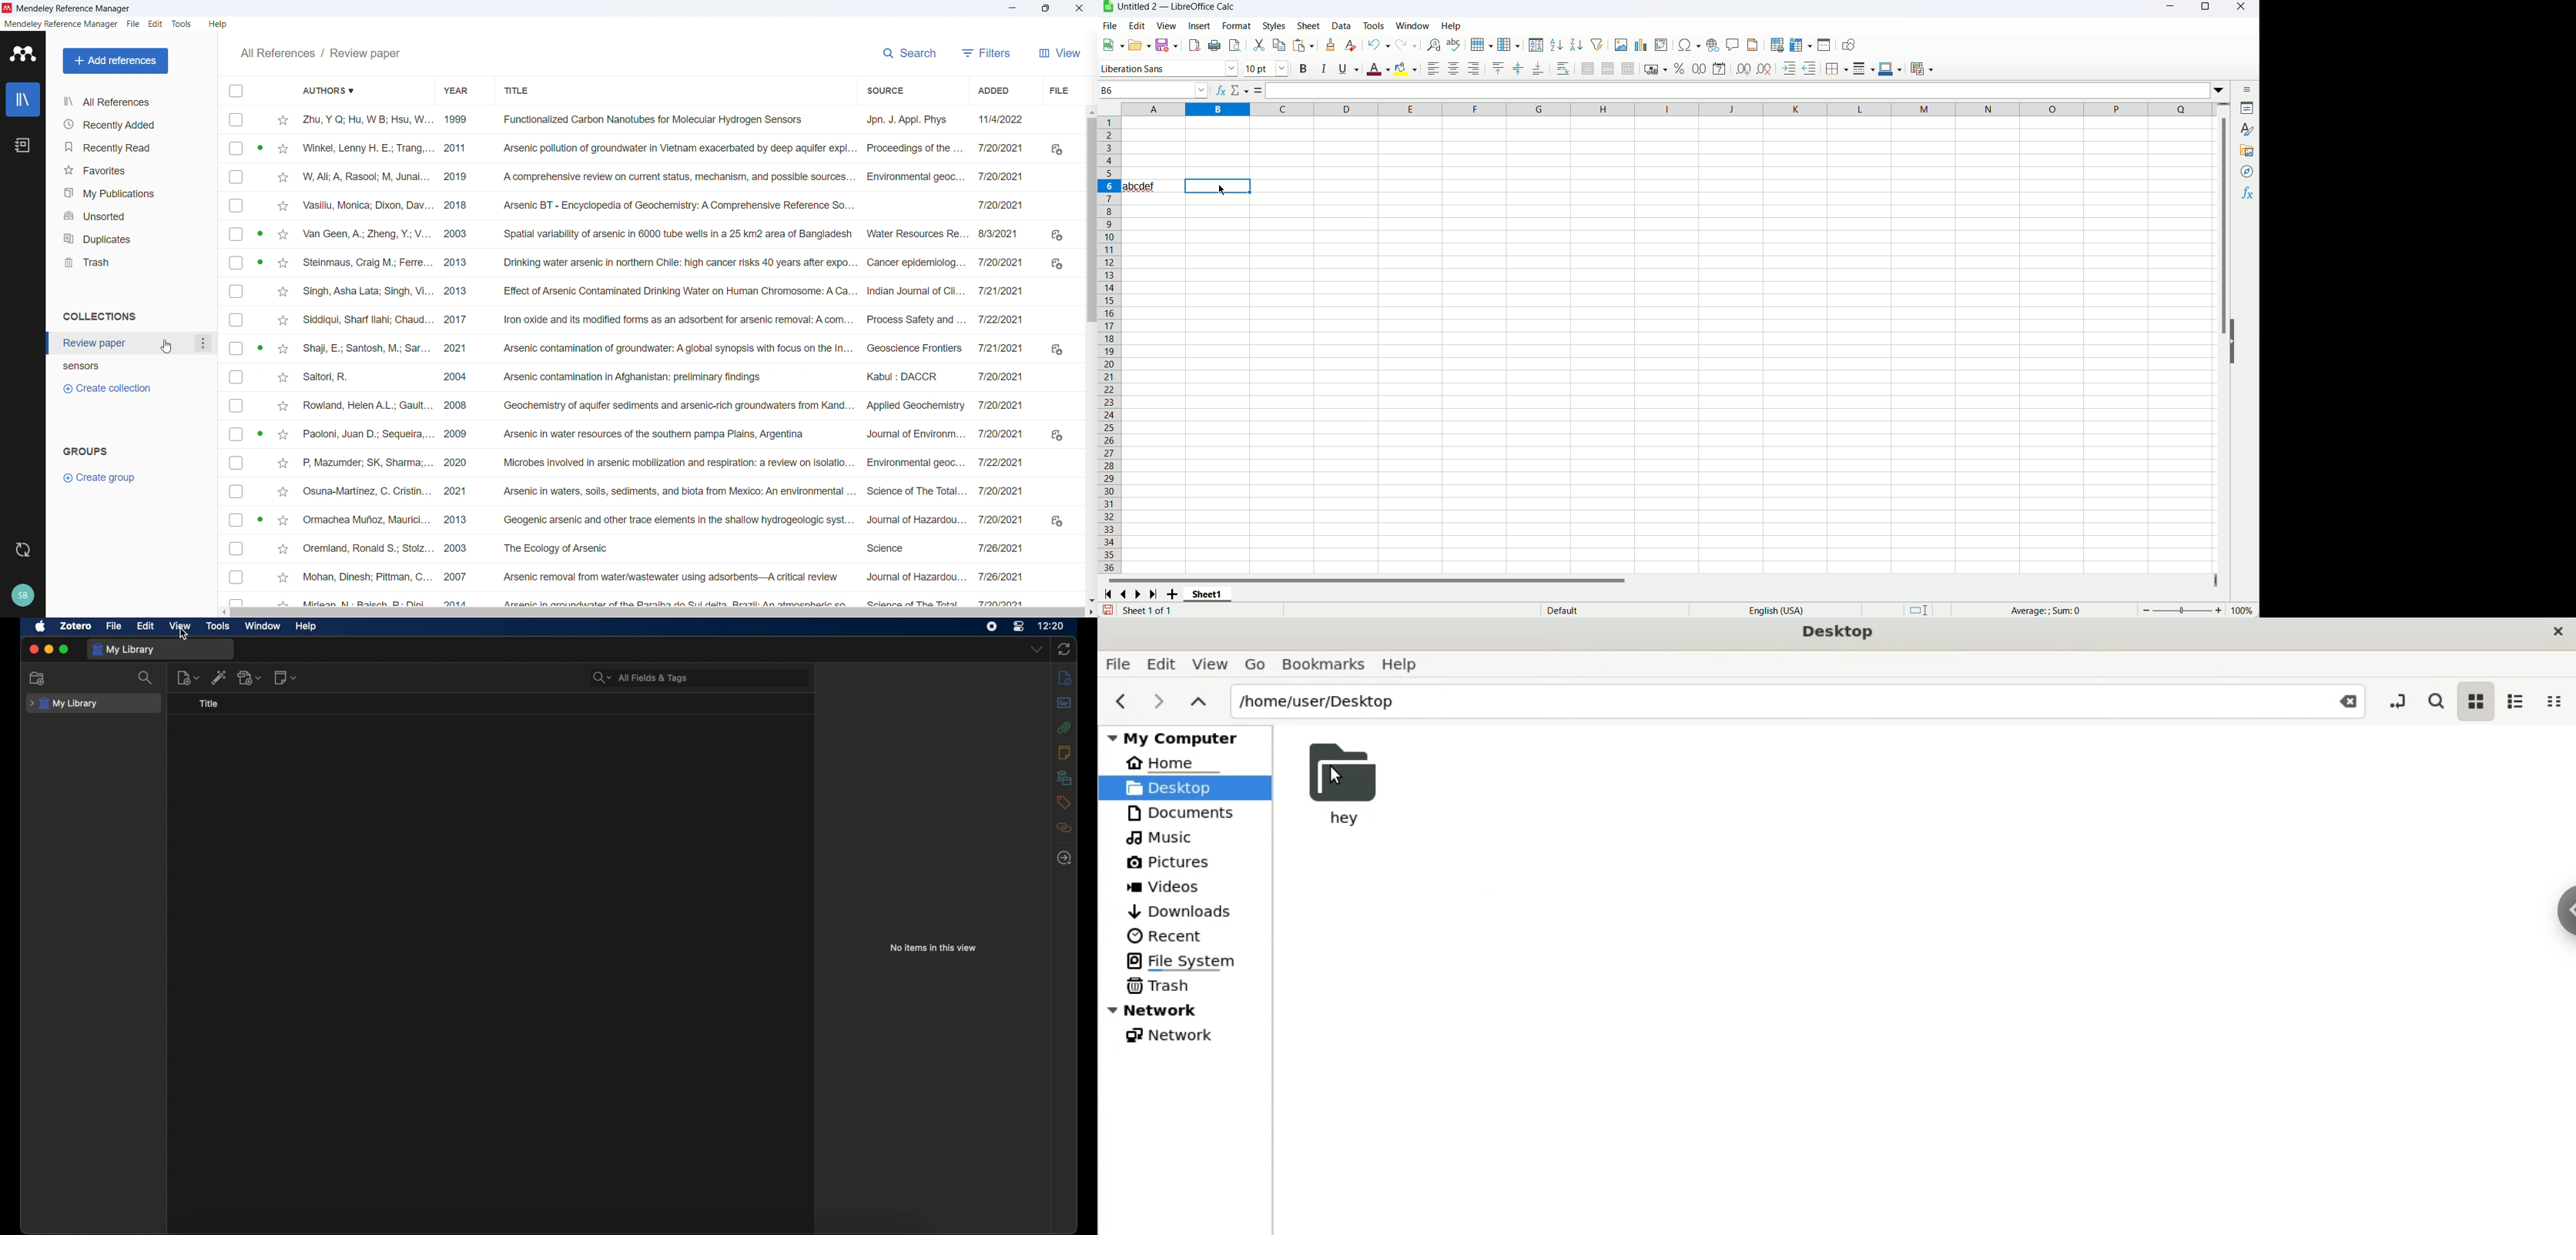 The width and height of the screenshot is (2576, 1260). What do you see at coordinates (1863, 69) in the screenshot?
I see `border style` at bounding box center [1863, 69].